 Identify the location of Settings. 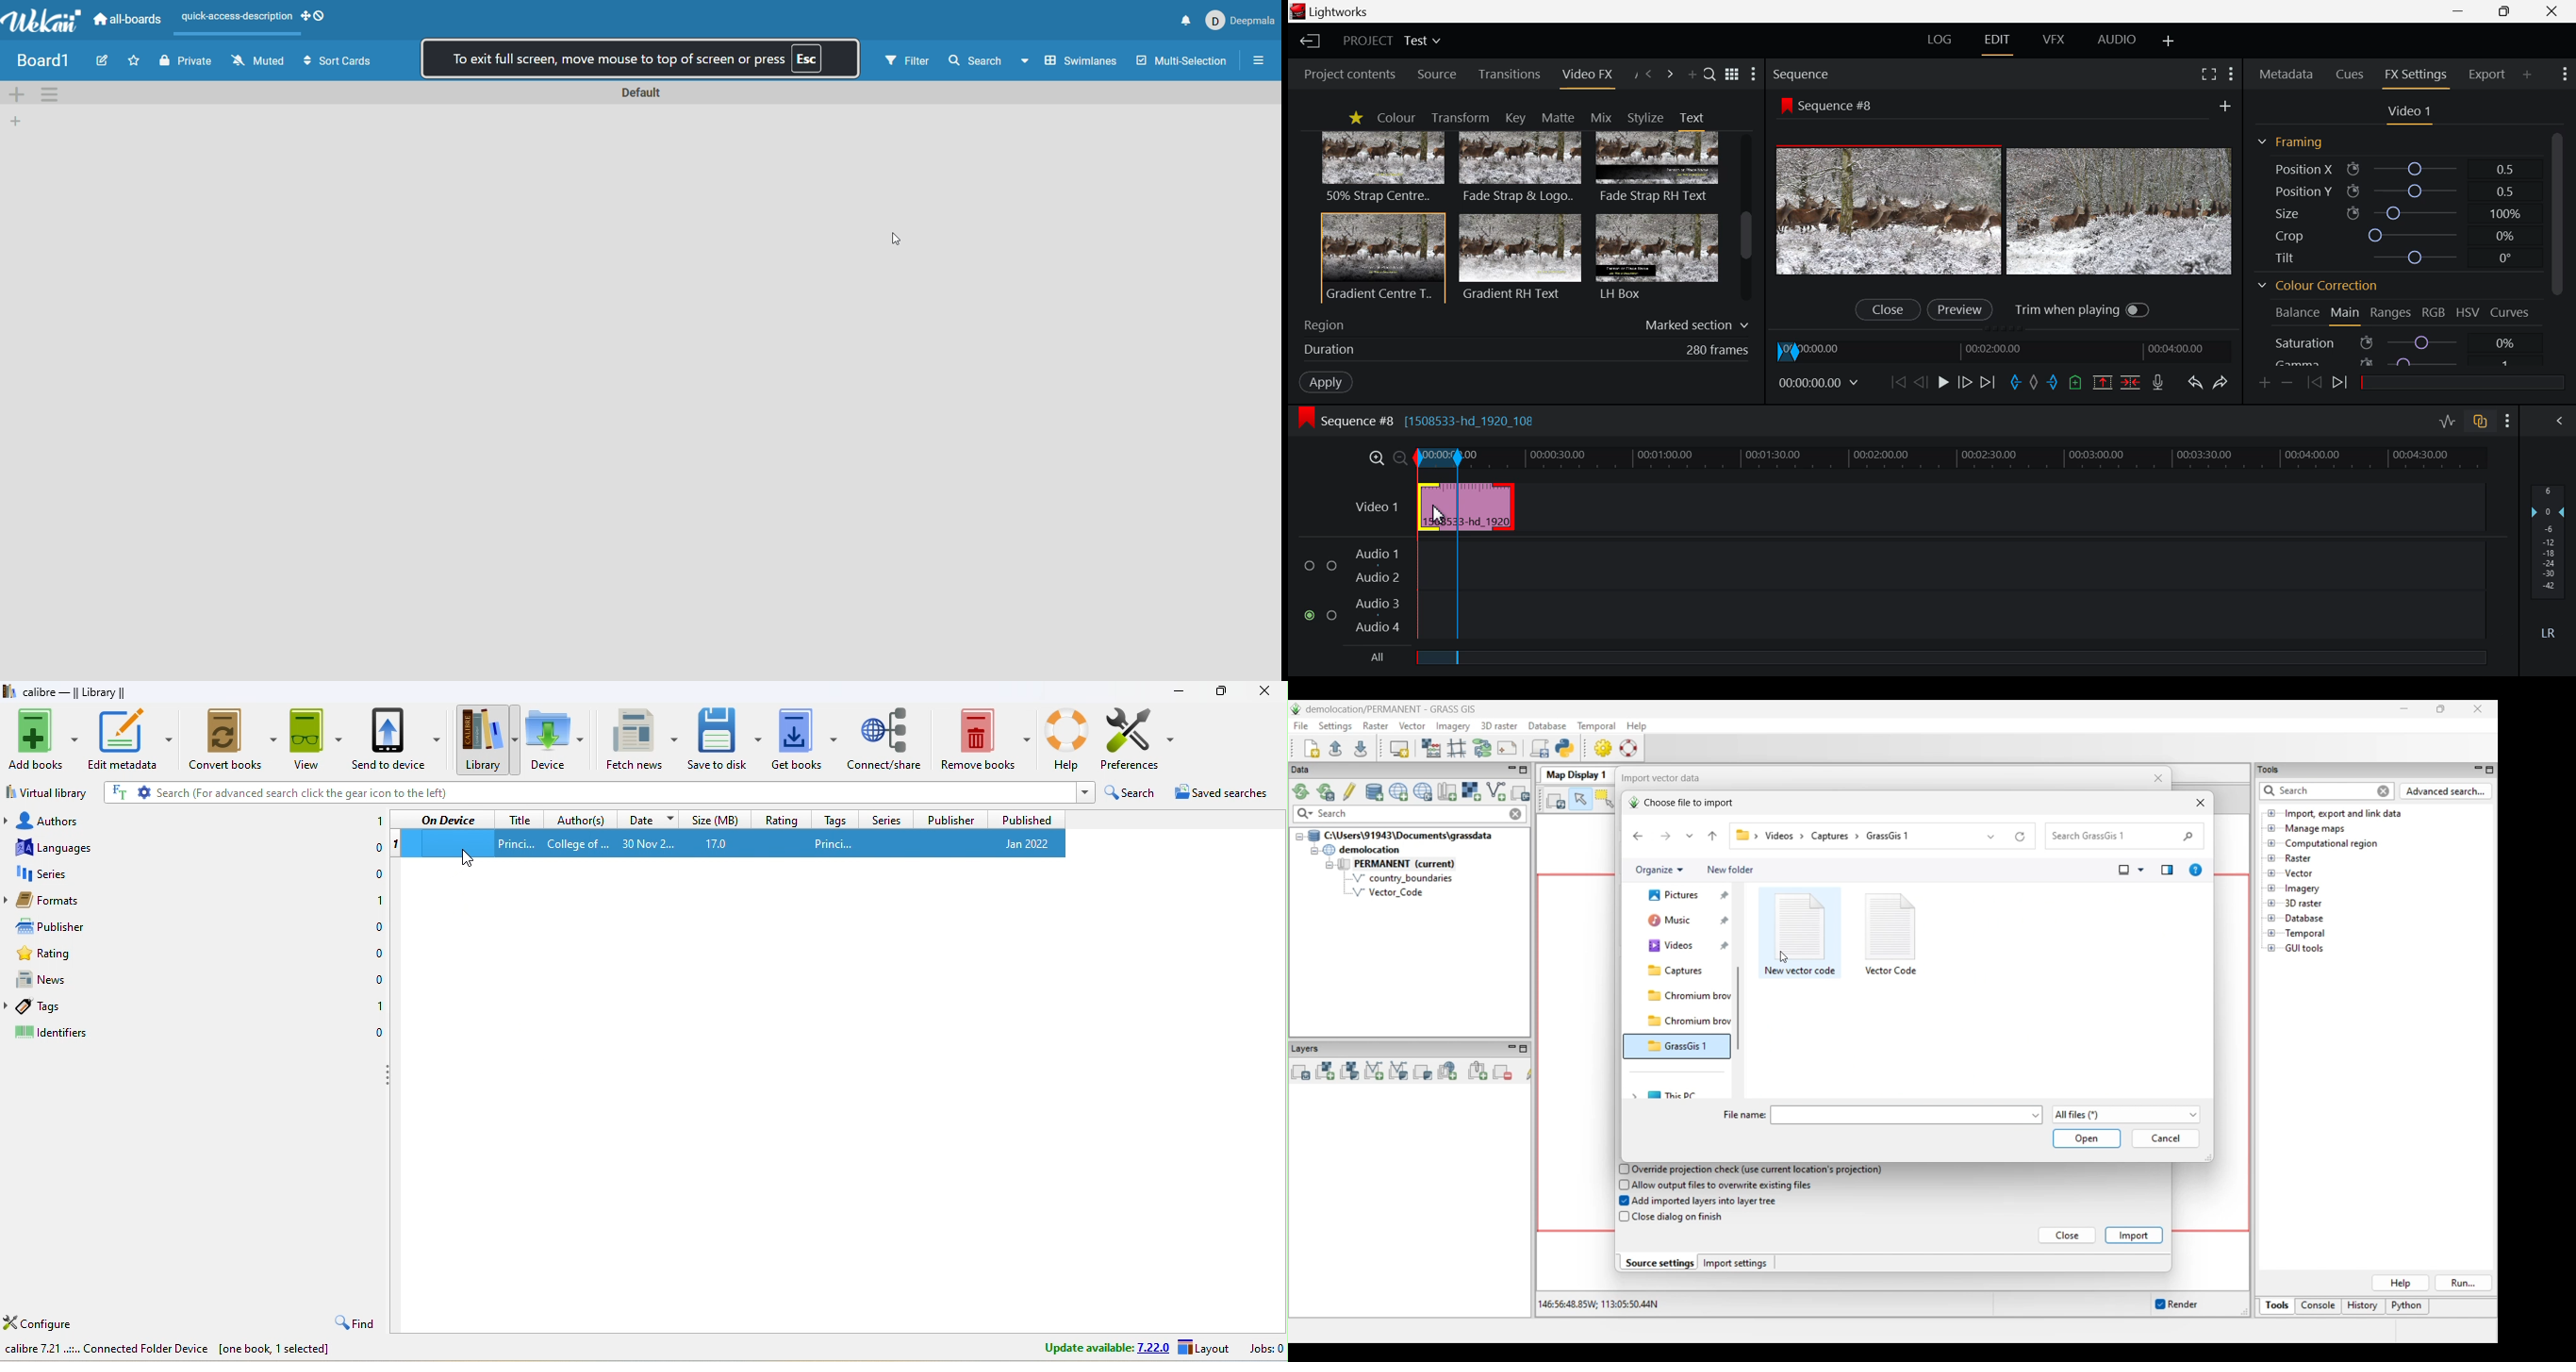
(2508, 422).